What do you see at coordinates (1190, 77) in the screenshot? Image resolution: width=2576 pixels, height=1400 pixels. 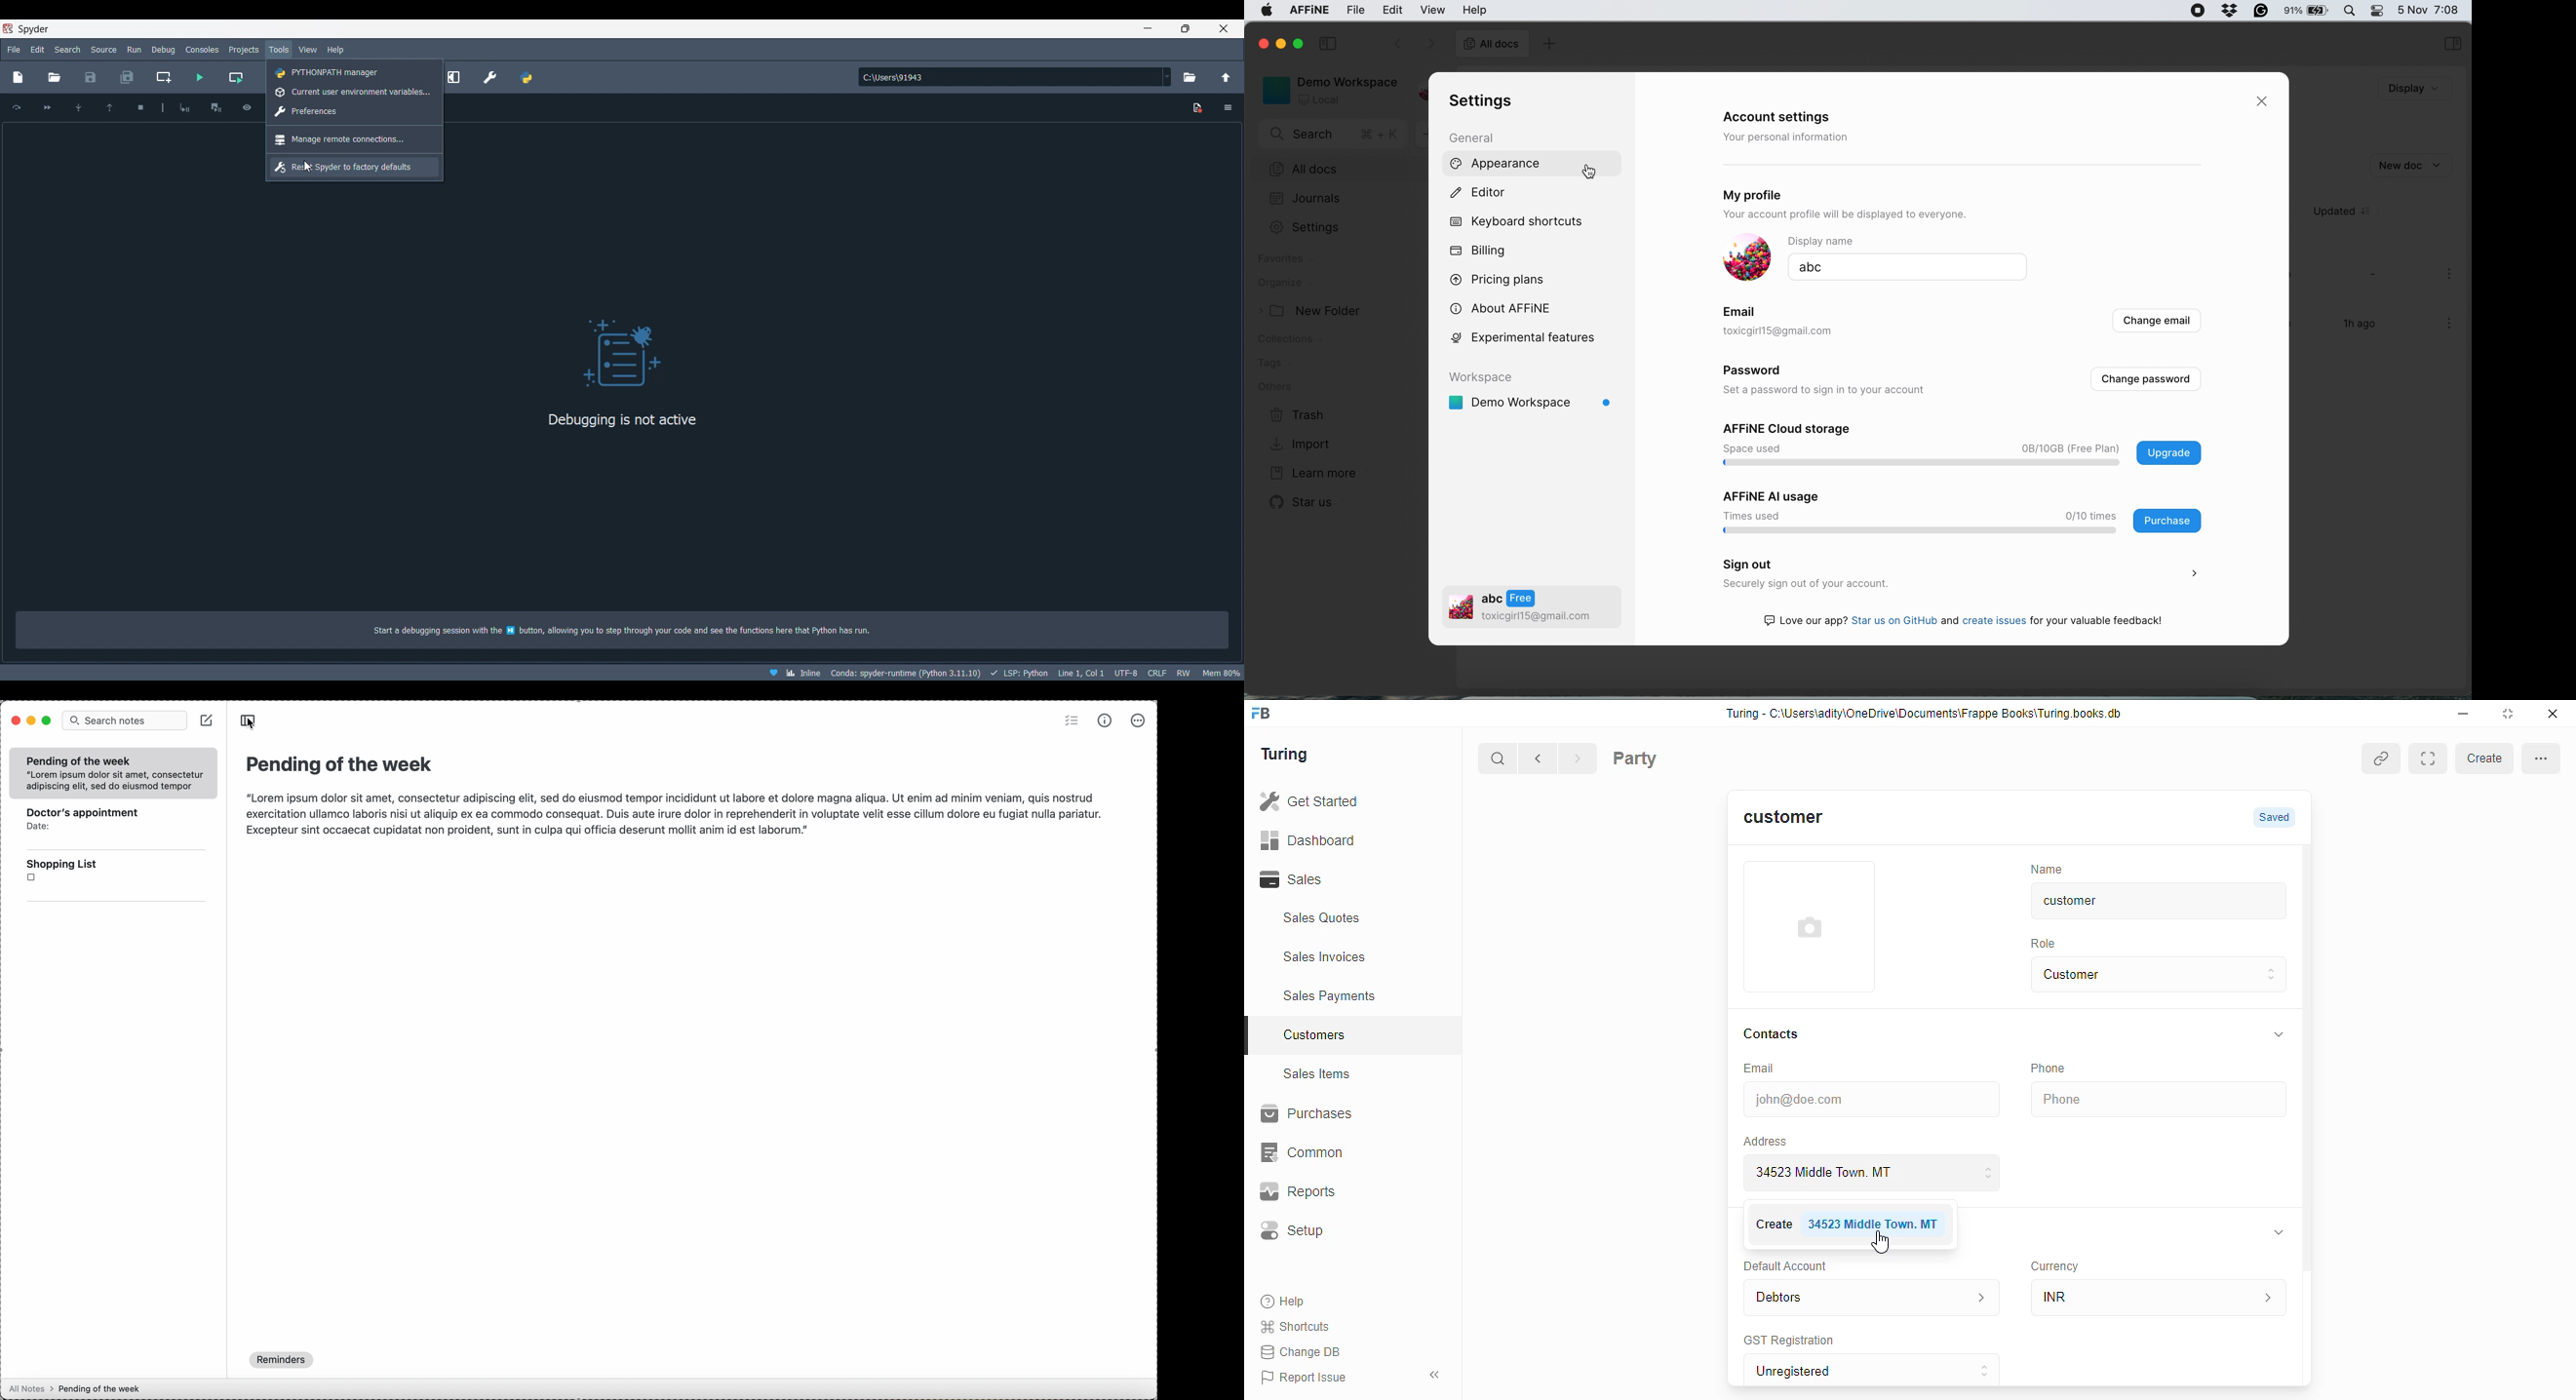 I see `Browse a working directory` at bounding box center [1190, 77].